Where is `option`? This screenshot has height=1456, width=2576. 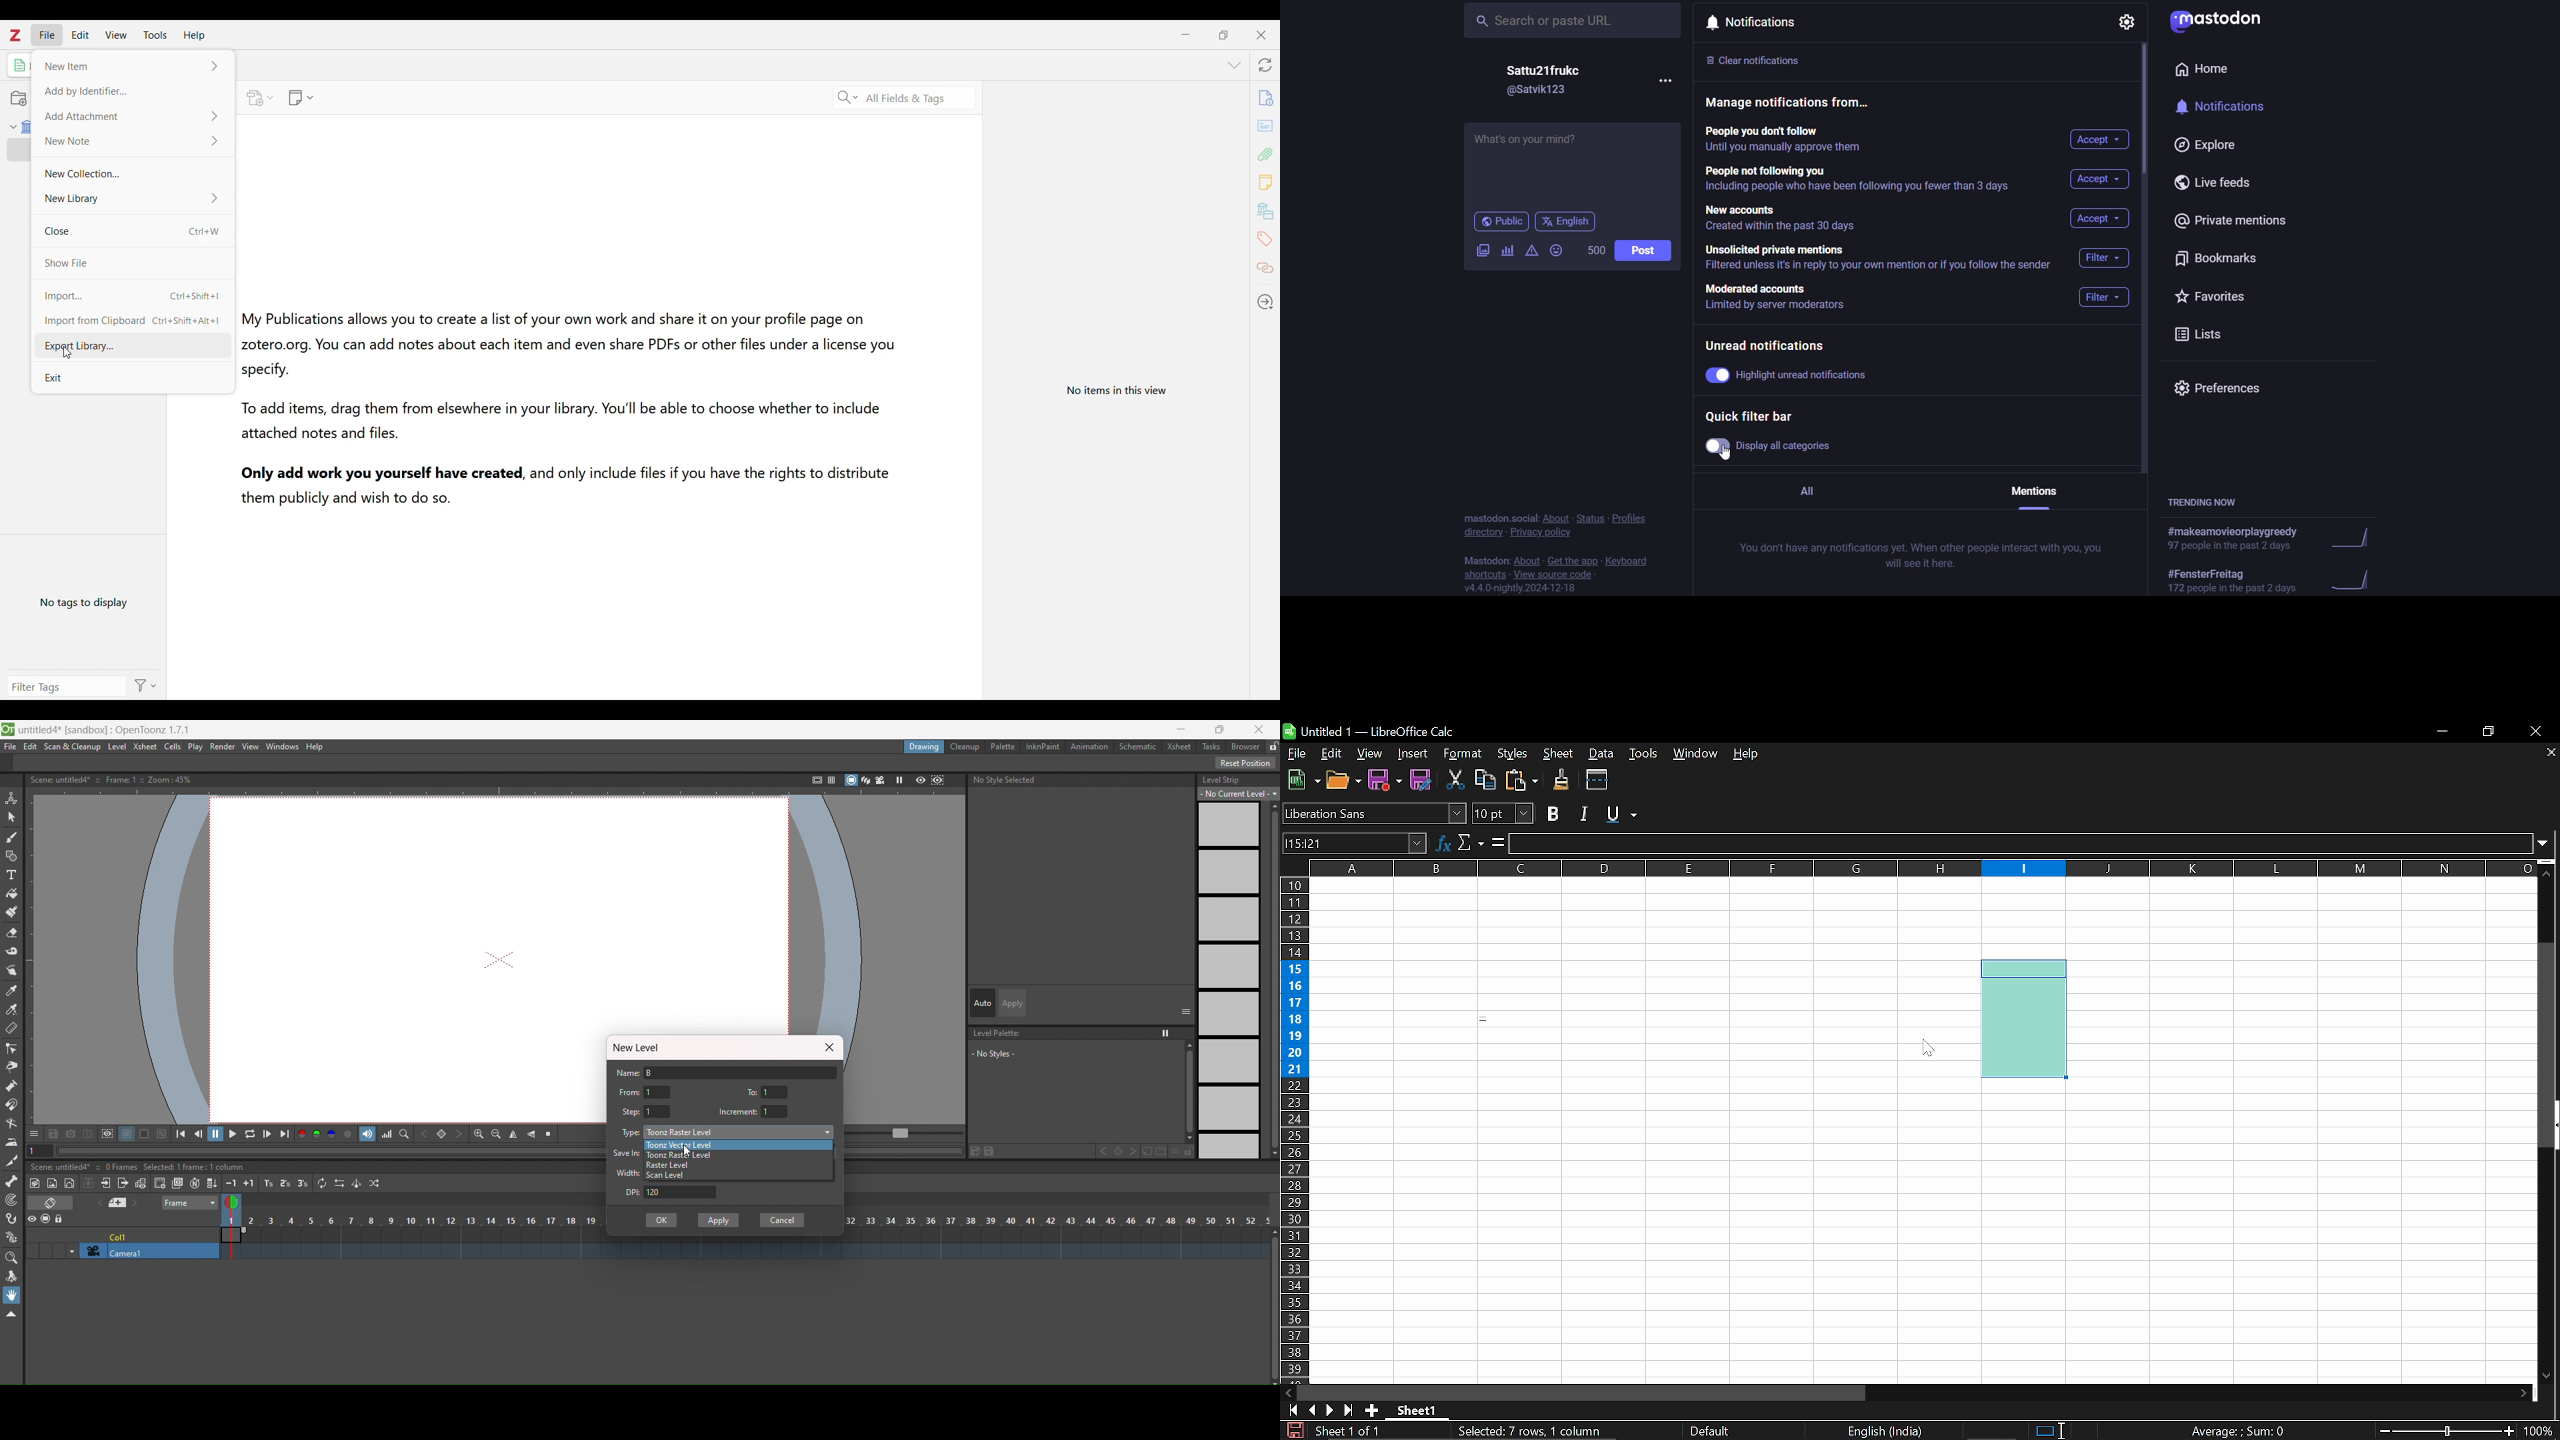
option is located at coordinates (1167, 1033).